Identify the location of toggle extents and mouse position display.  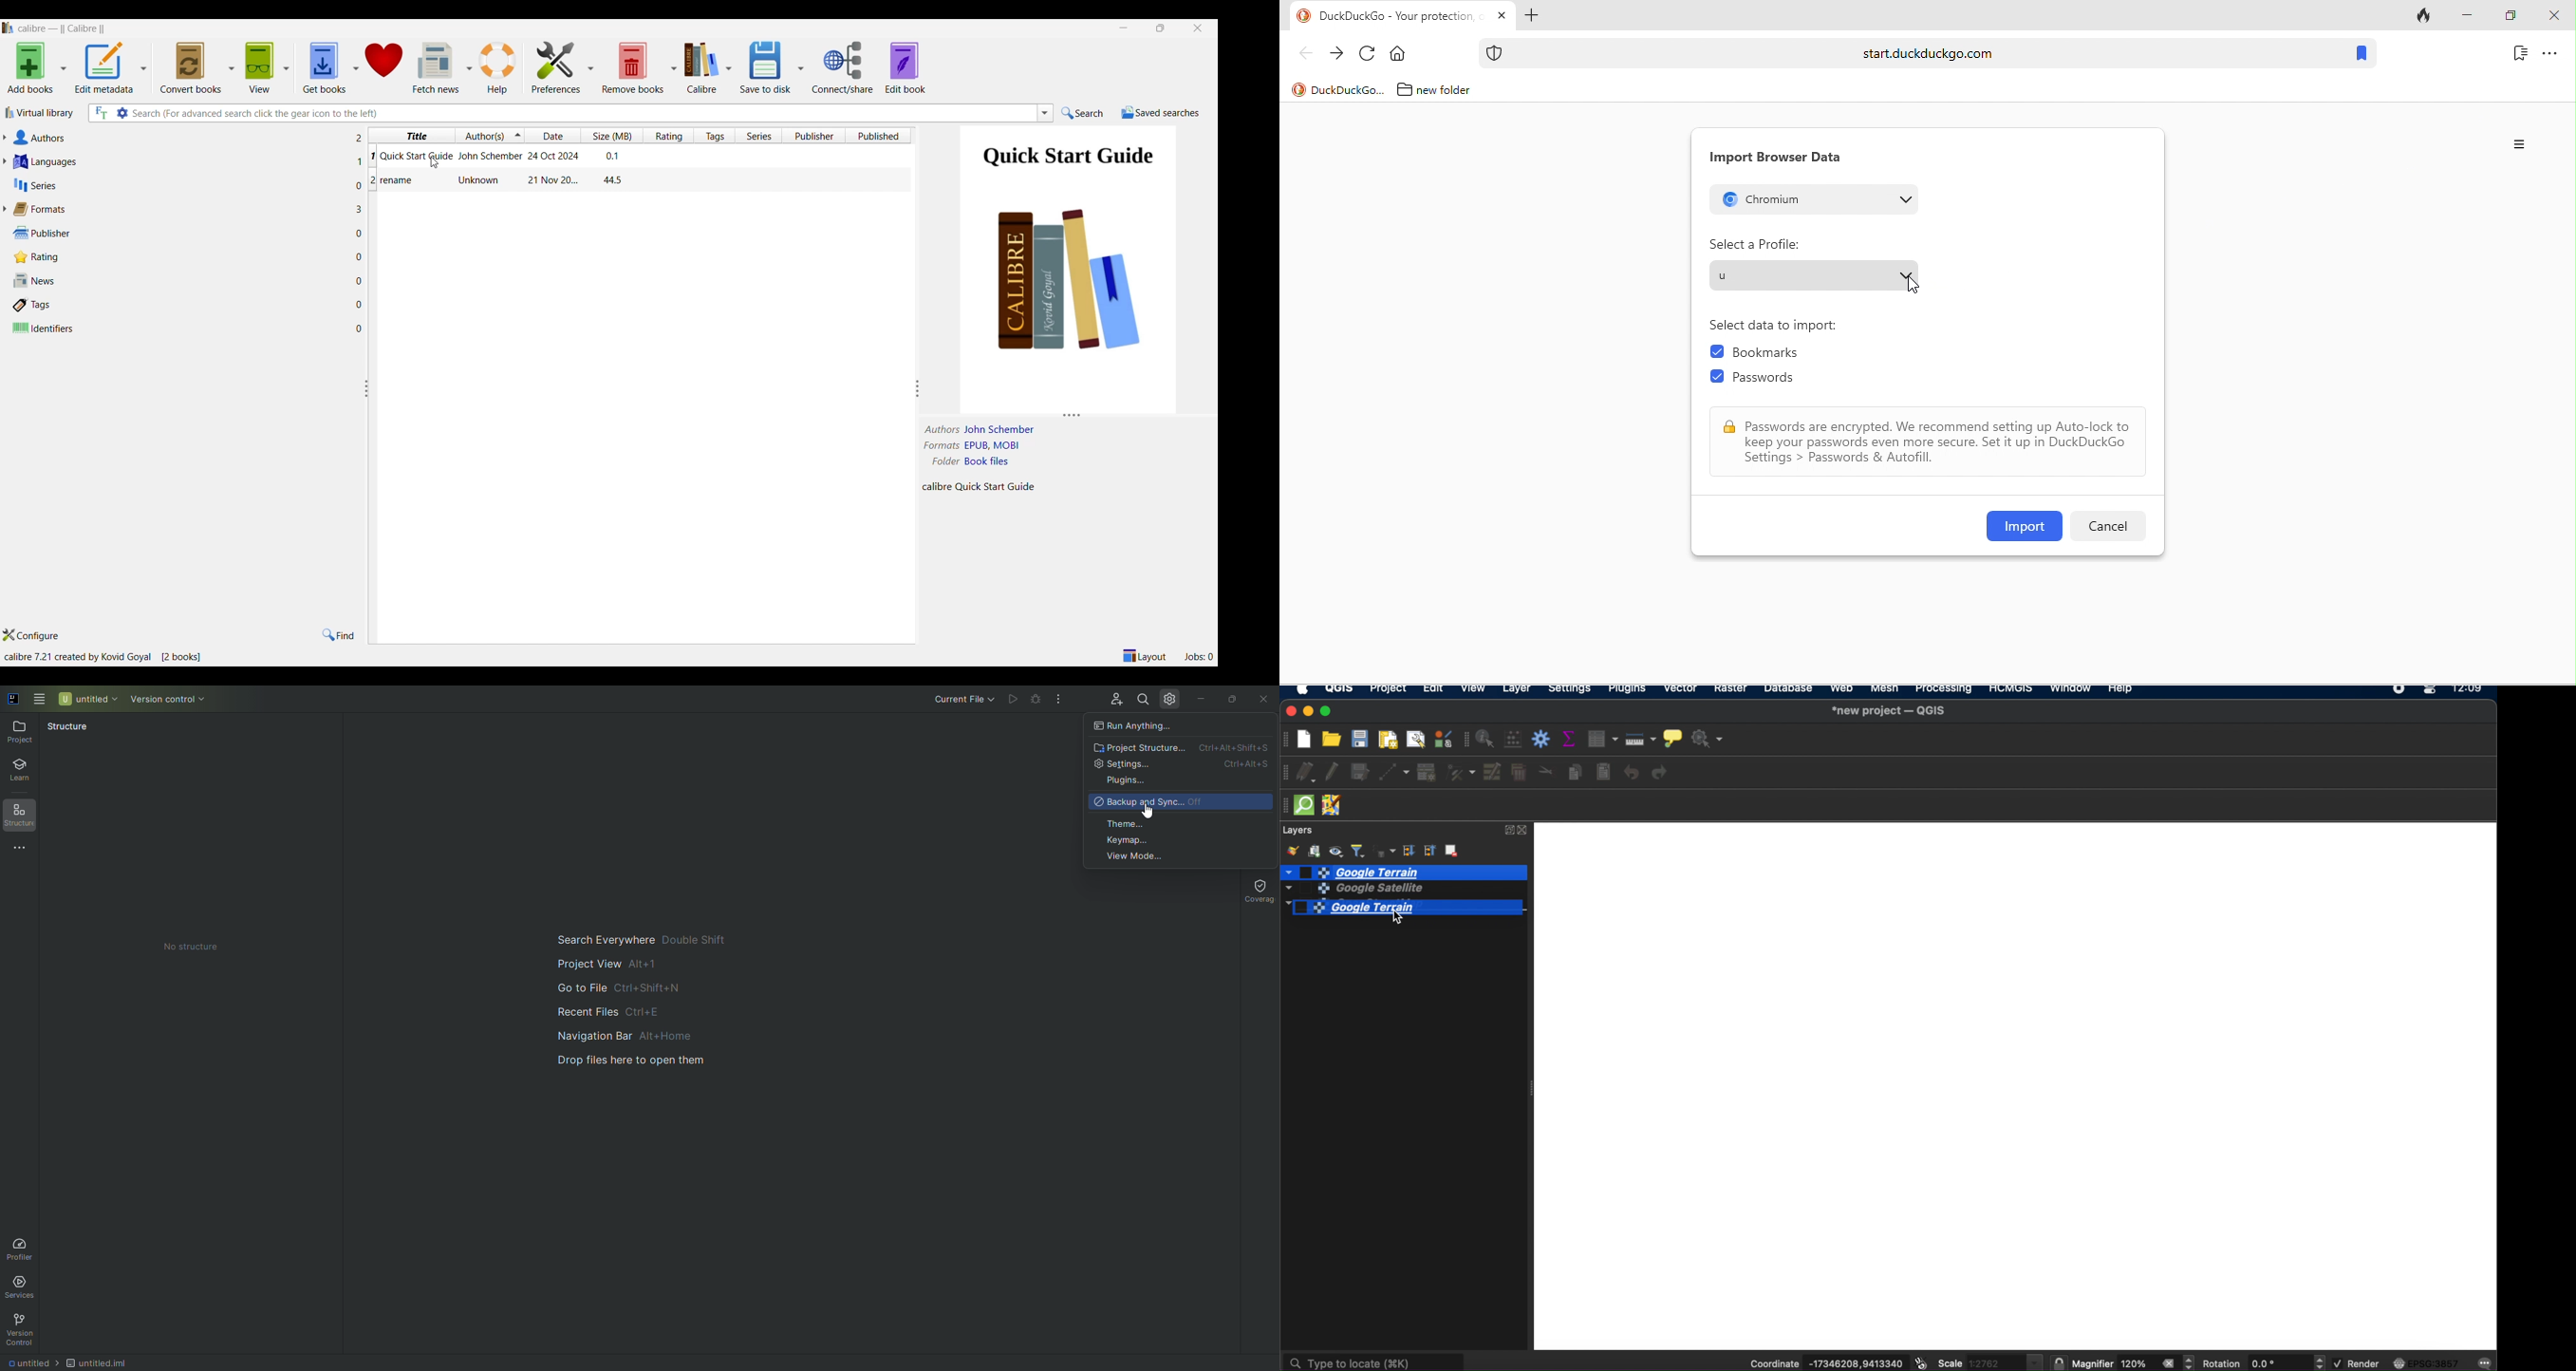
(1920, 1363).